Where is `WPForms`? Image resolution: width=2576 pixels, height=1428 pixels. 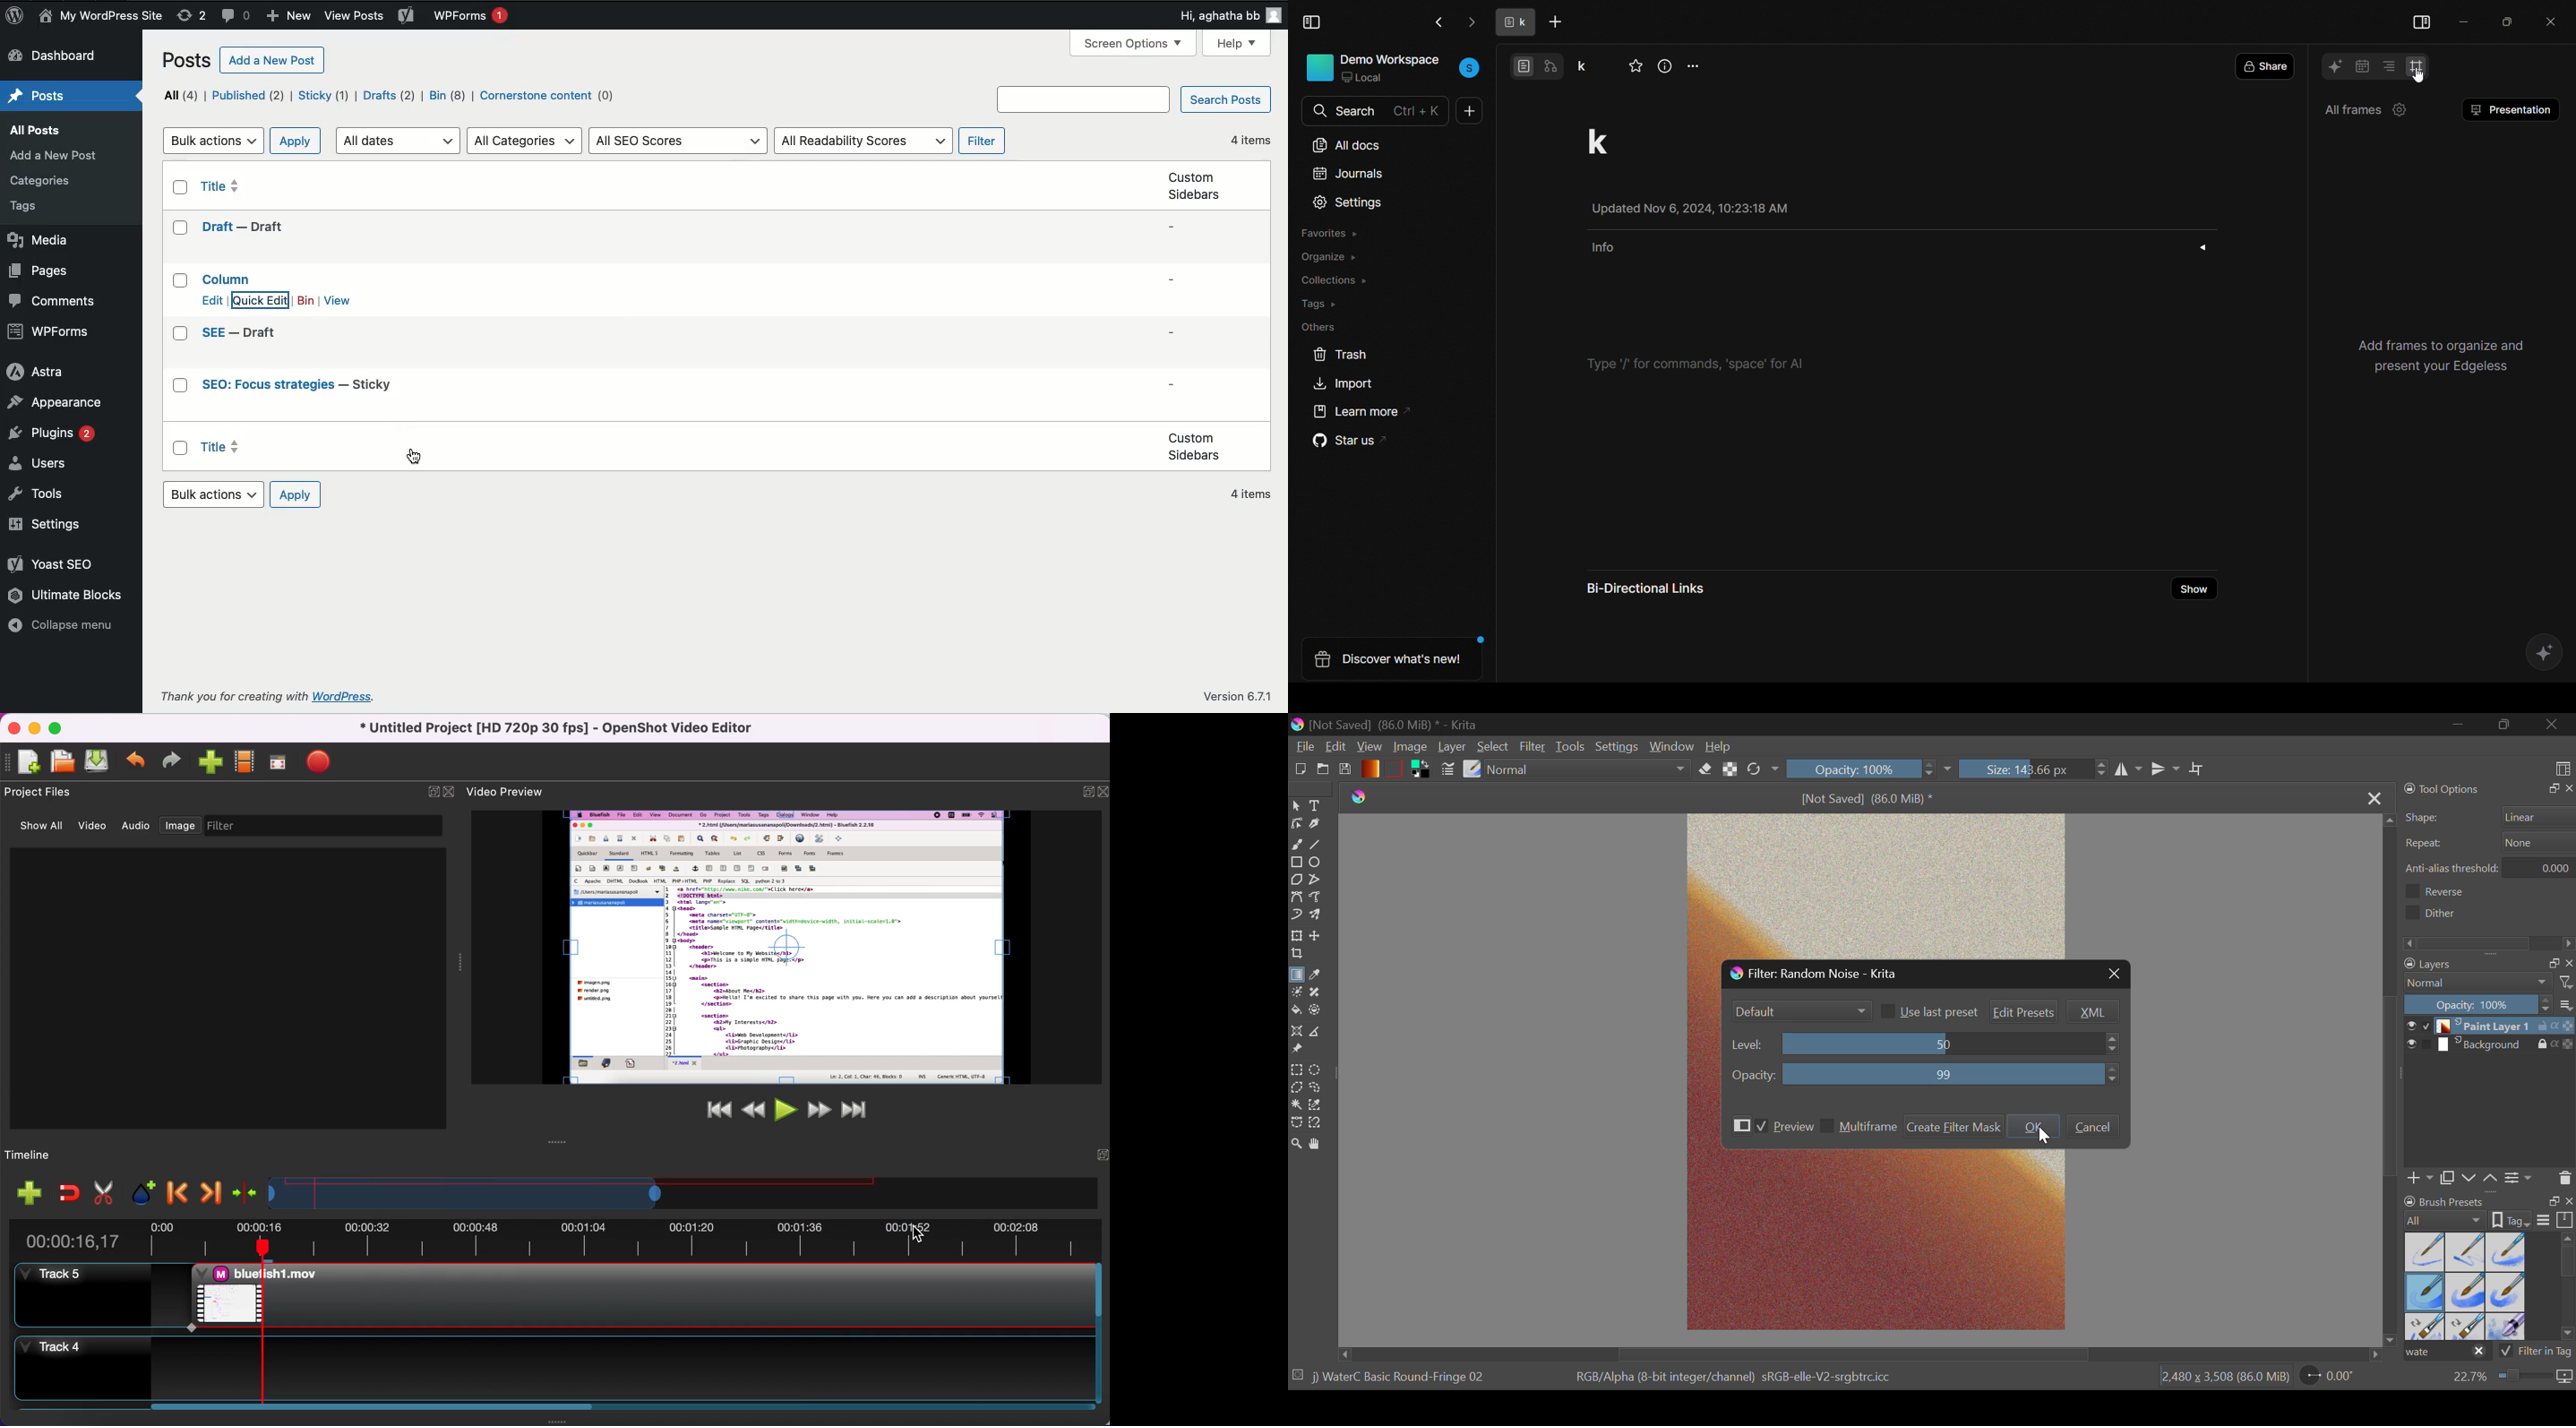
WPForms is located at coordinates (51, 331).